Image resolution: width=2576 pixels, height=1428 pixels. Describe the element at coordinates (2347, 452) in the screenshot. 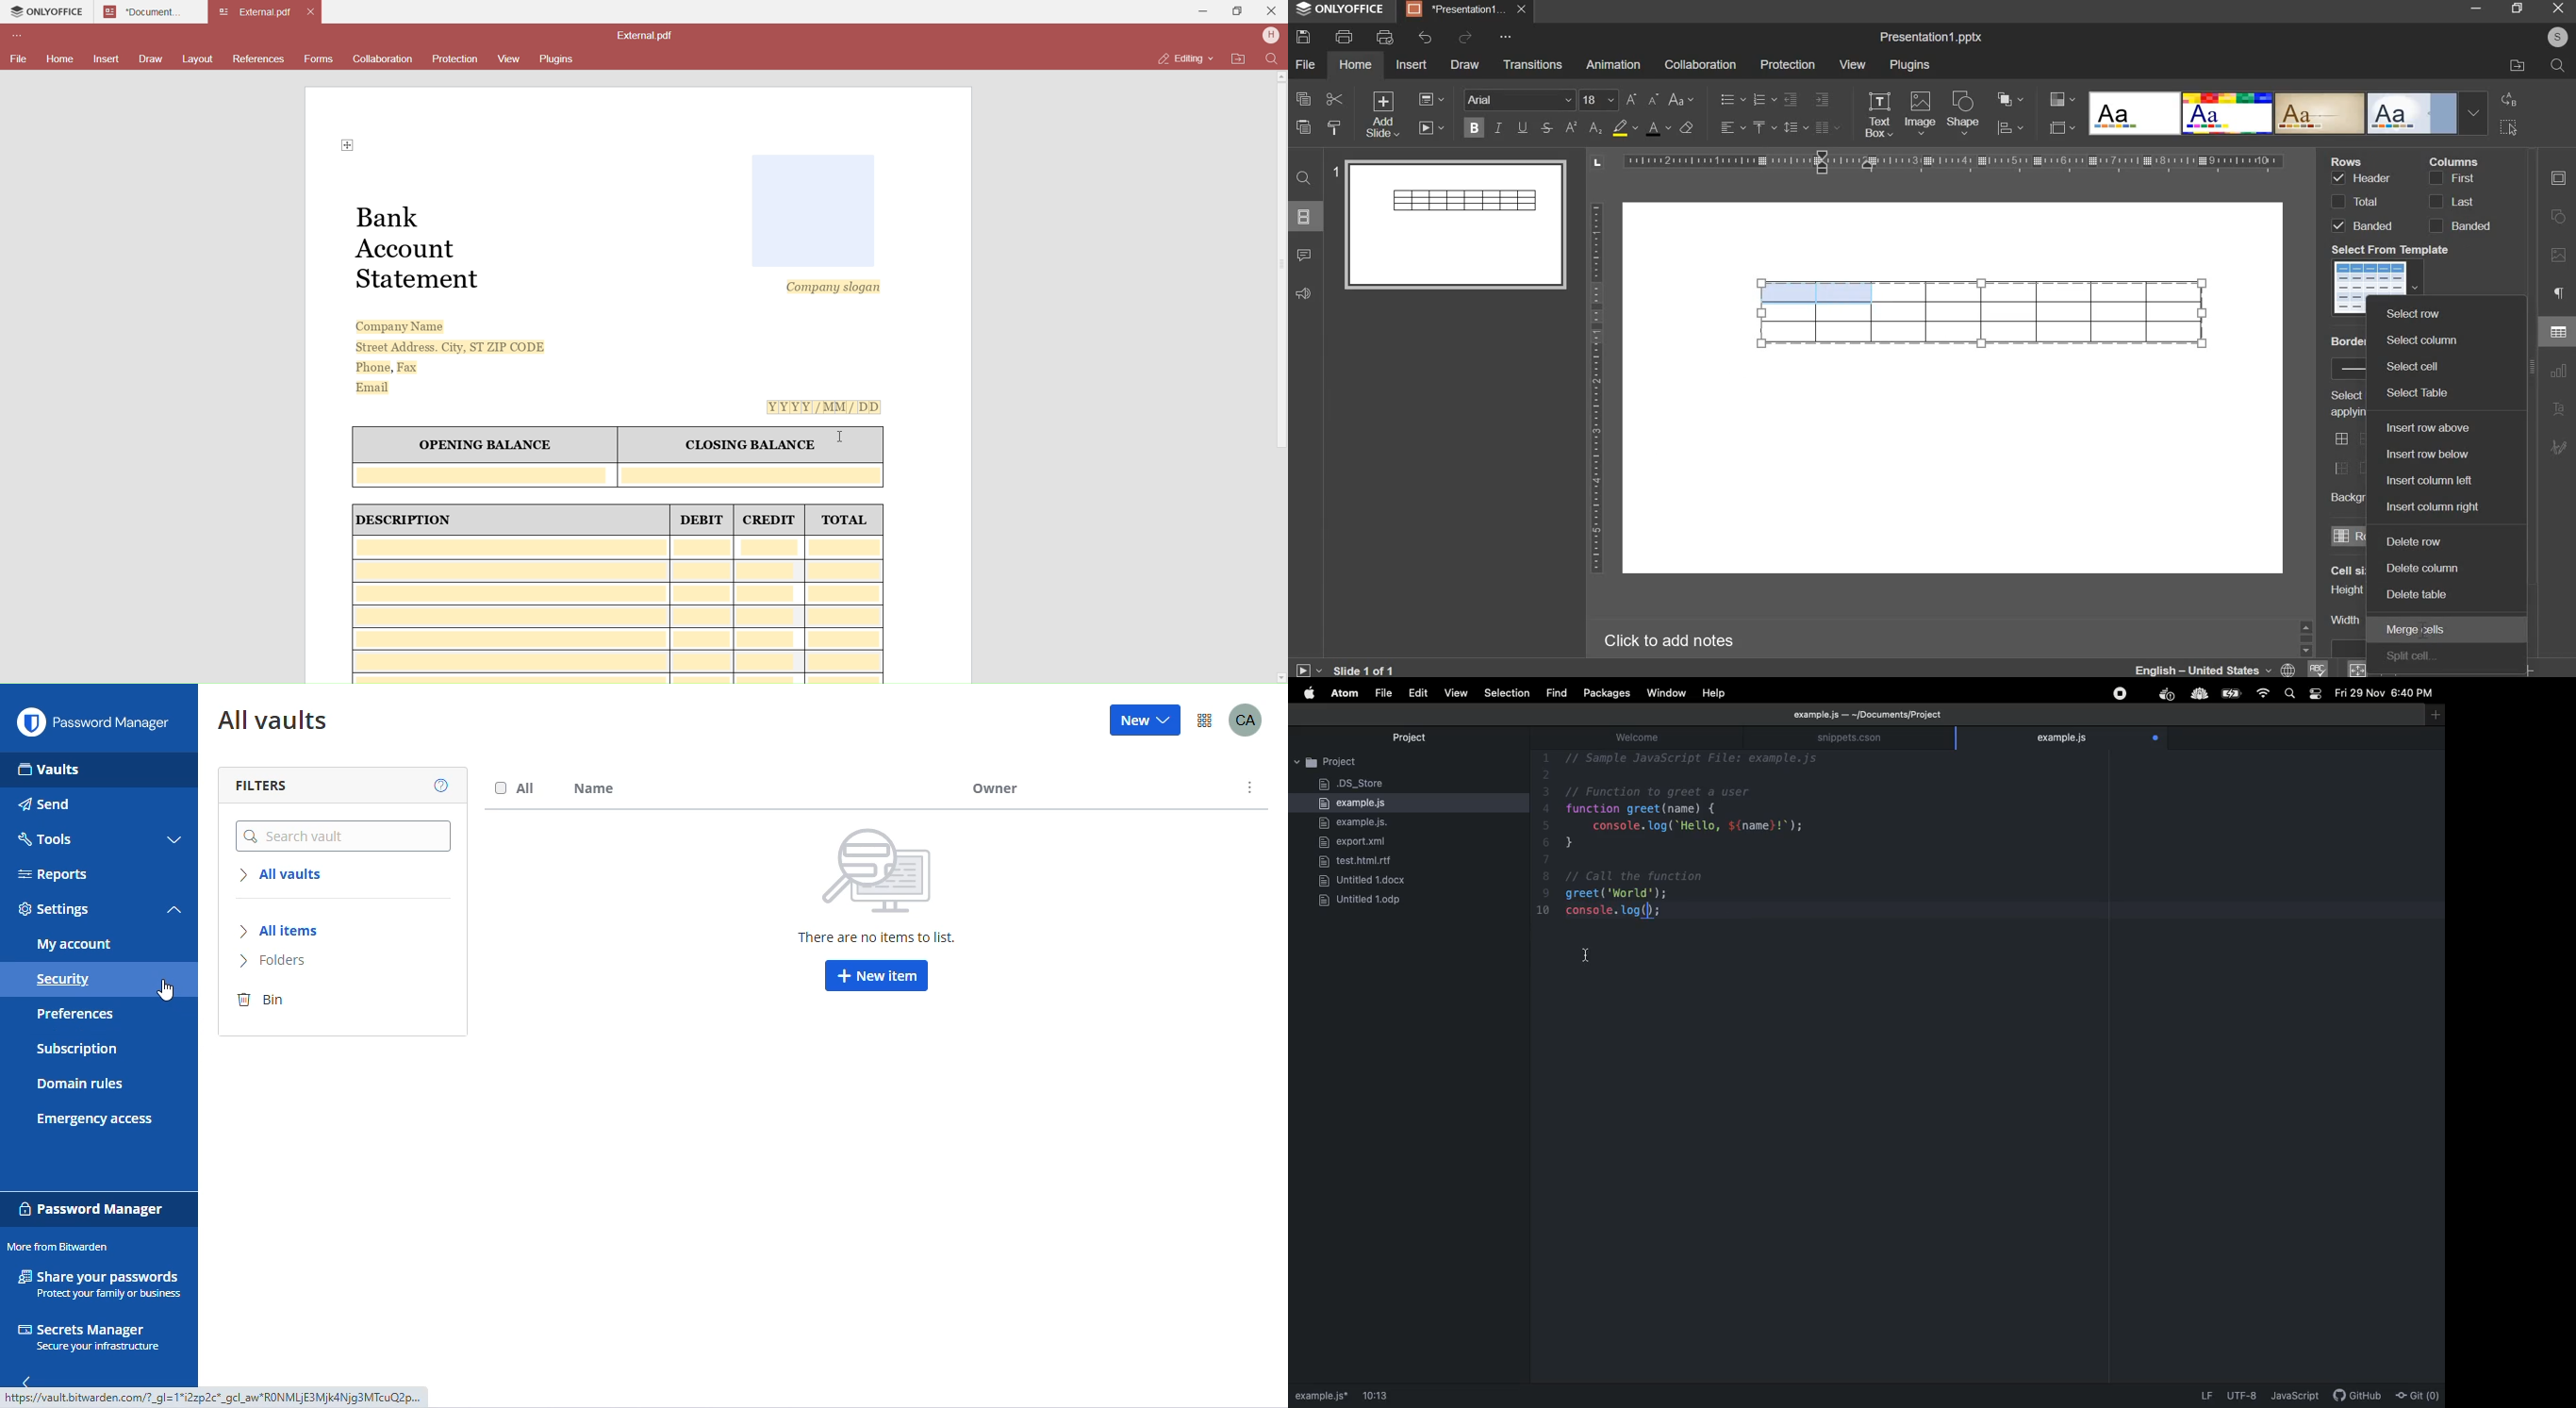

I see `border style` at that location.